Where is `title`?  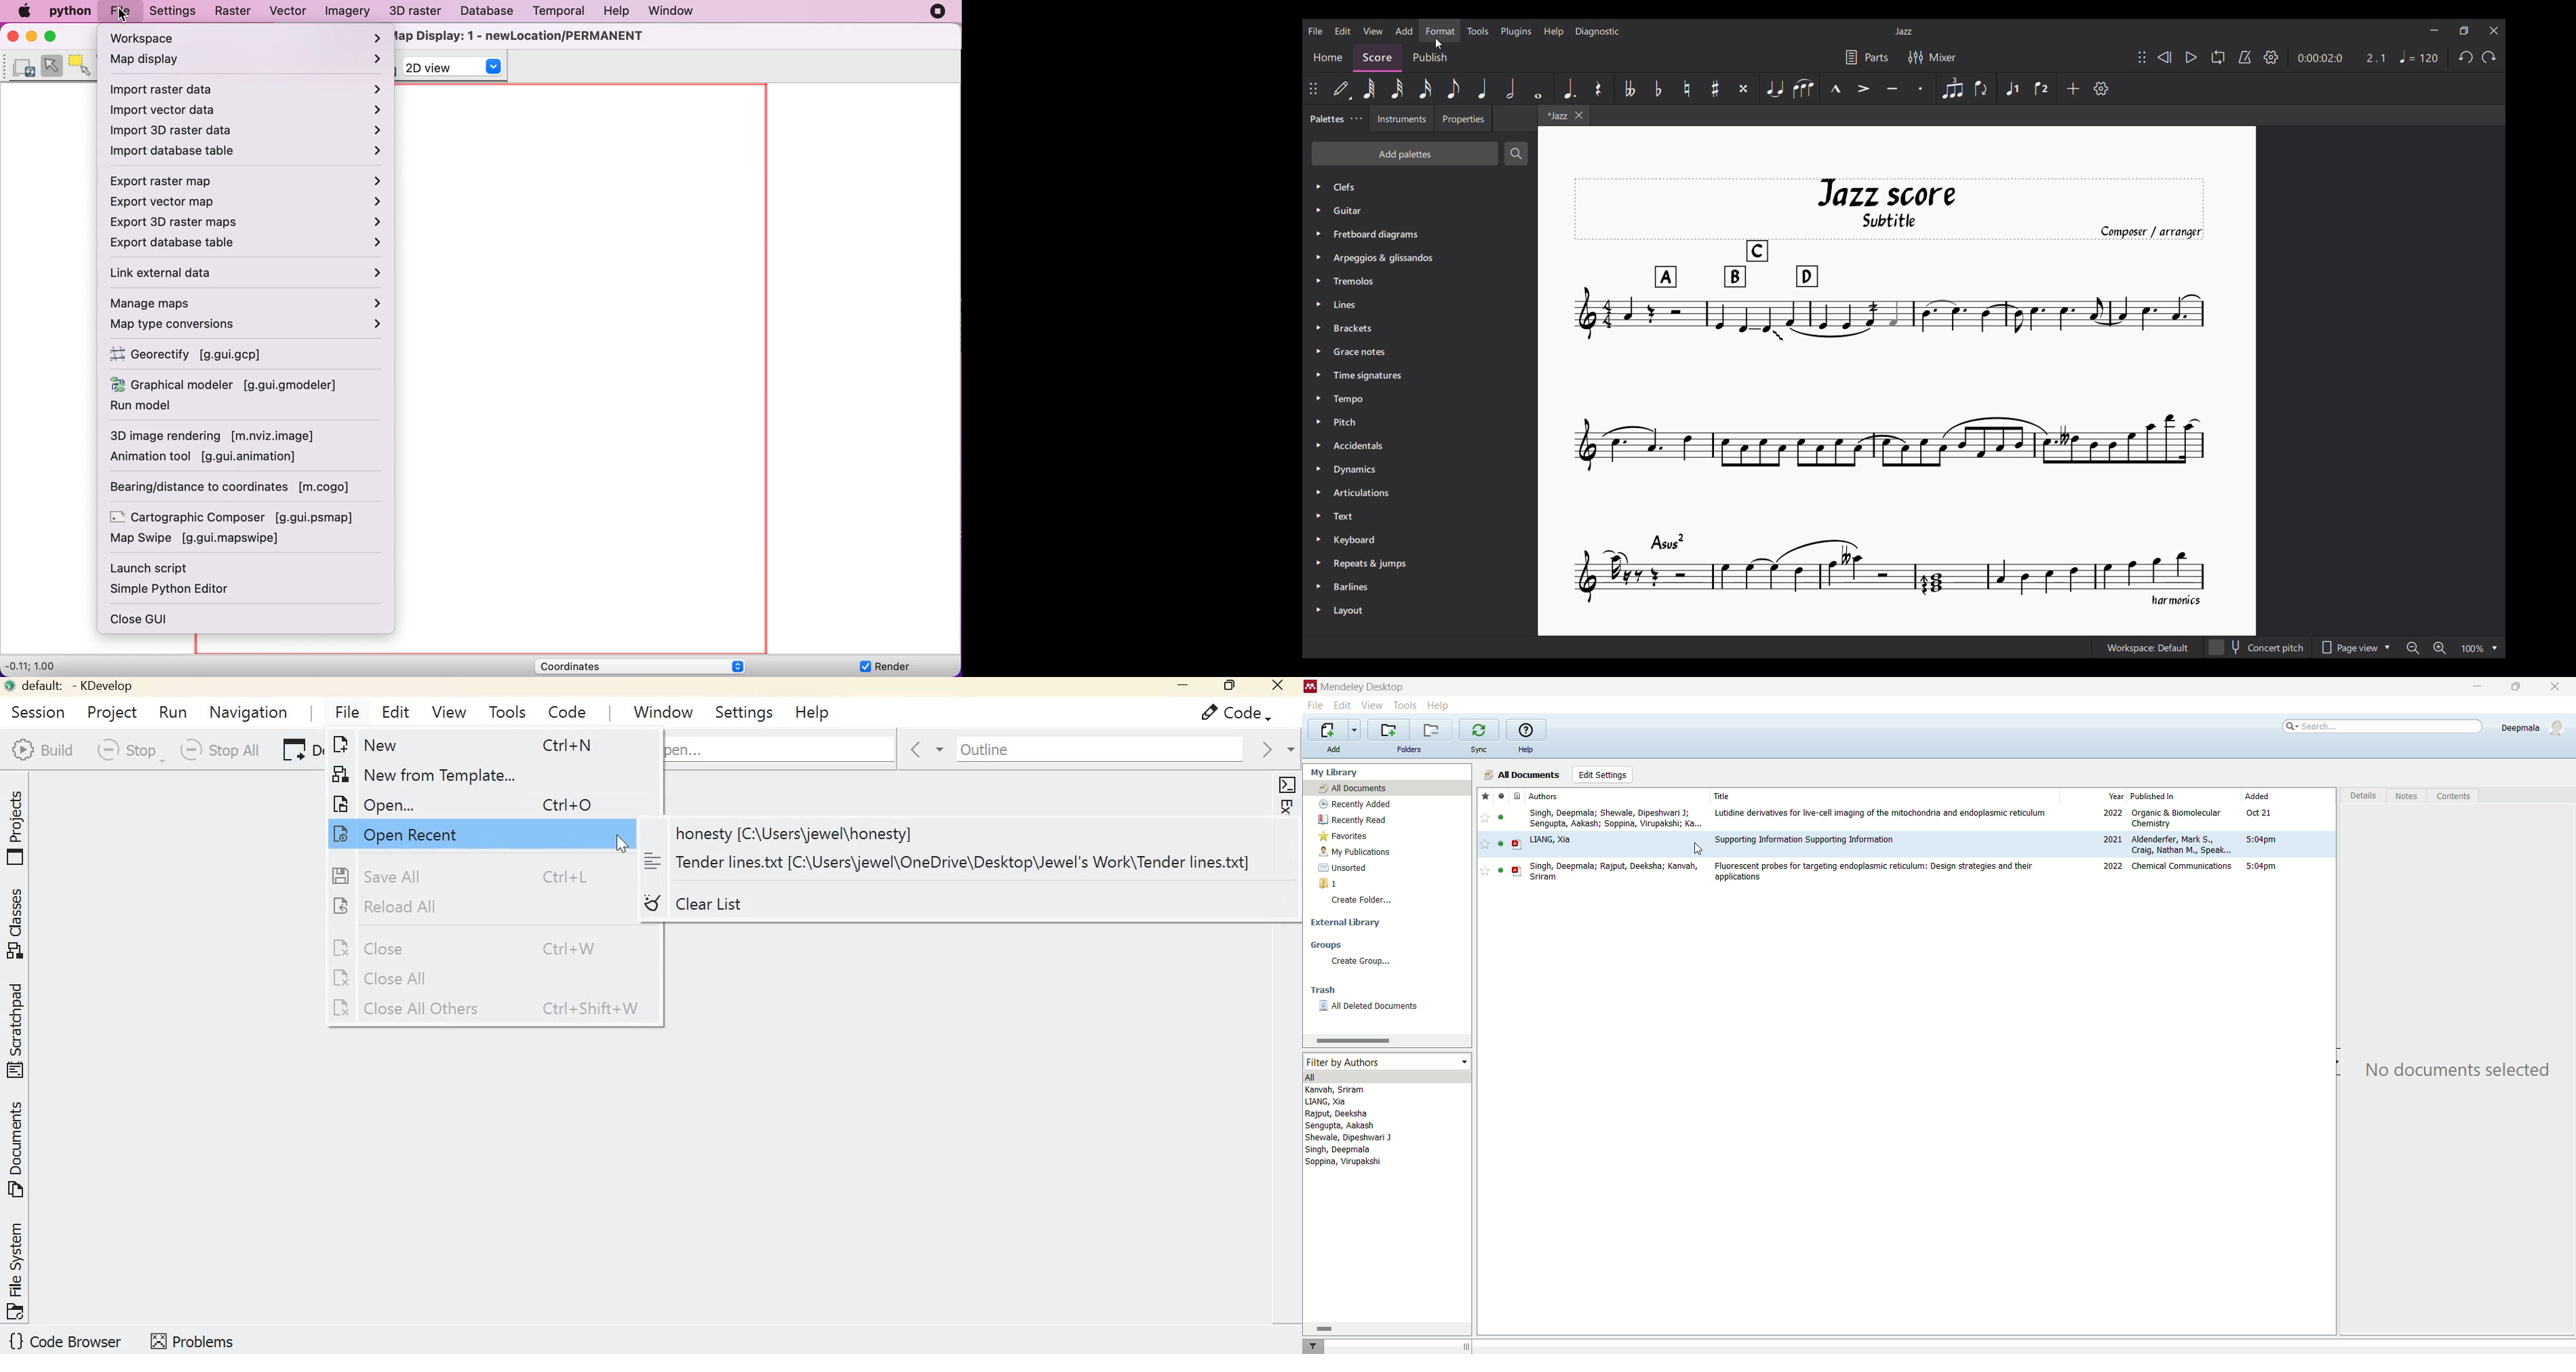 title is located at coordinates (1722, 796).